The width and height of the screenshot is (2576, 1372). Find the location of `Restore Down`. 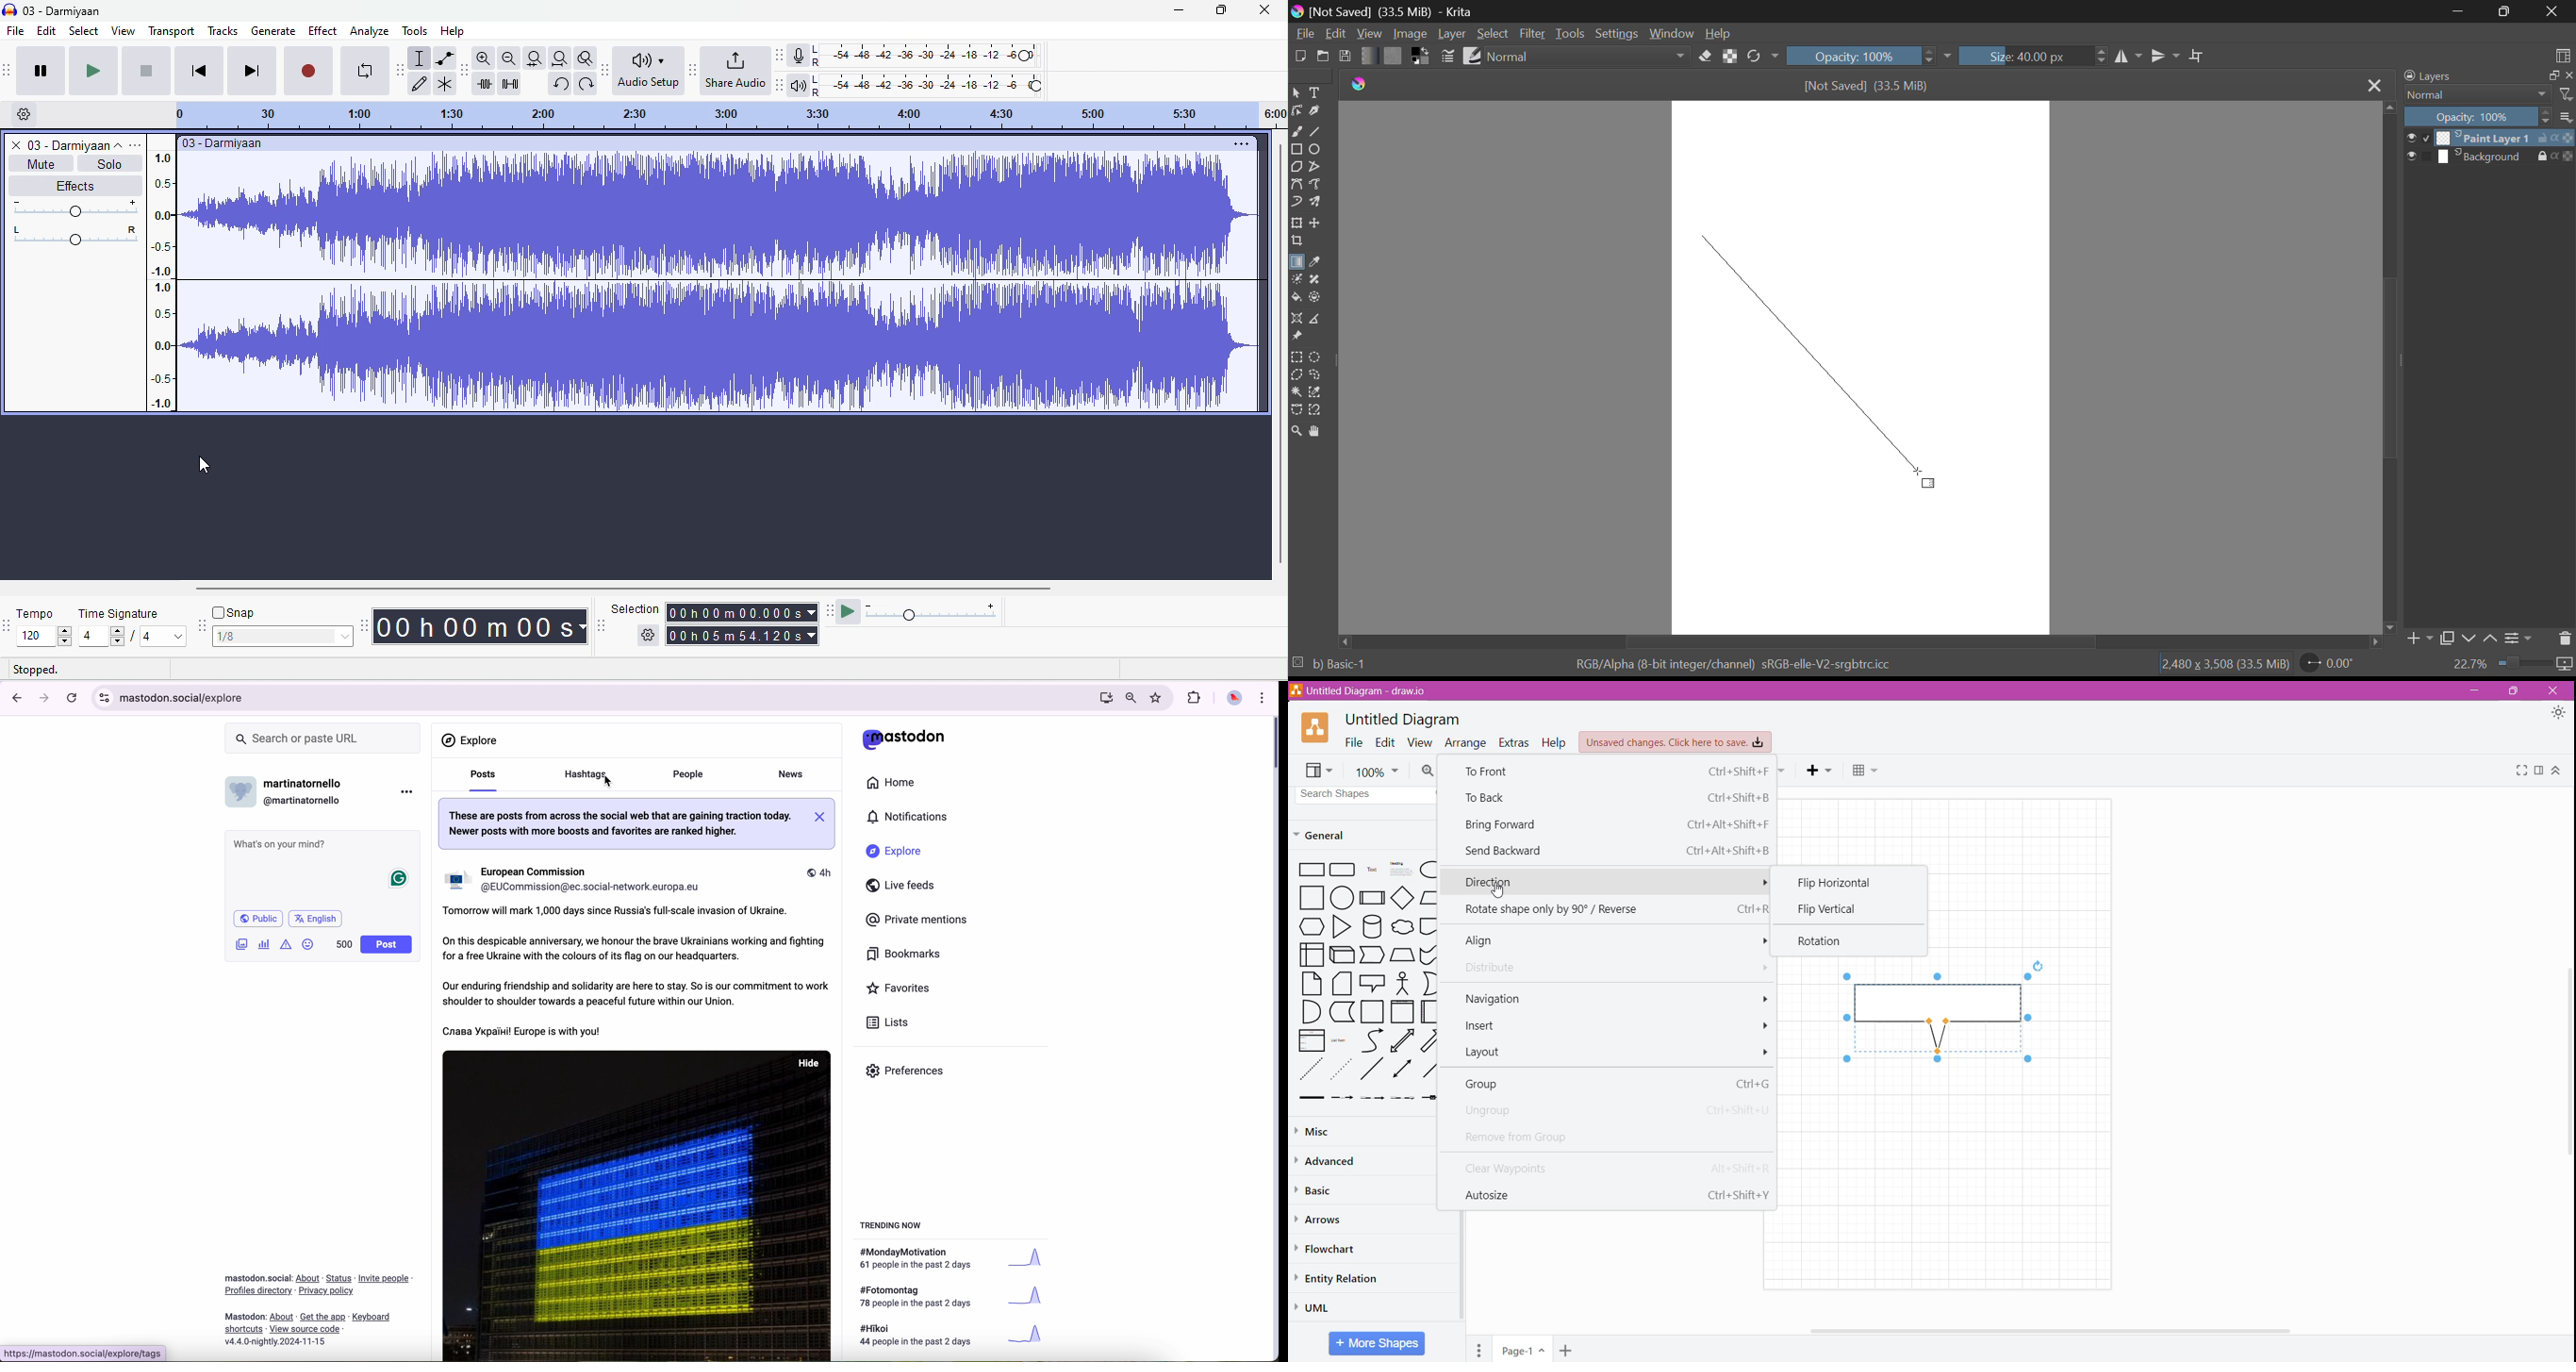

Restore Down is located at coordinates (2512, 691).